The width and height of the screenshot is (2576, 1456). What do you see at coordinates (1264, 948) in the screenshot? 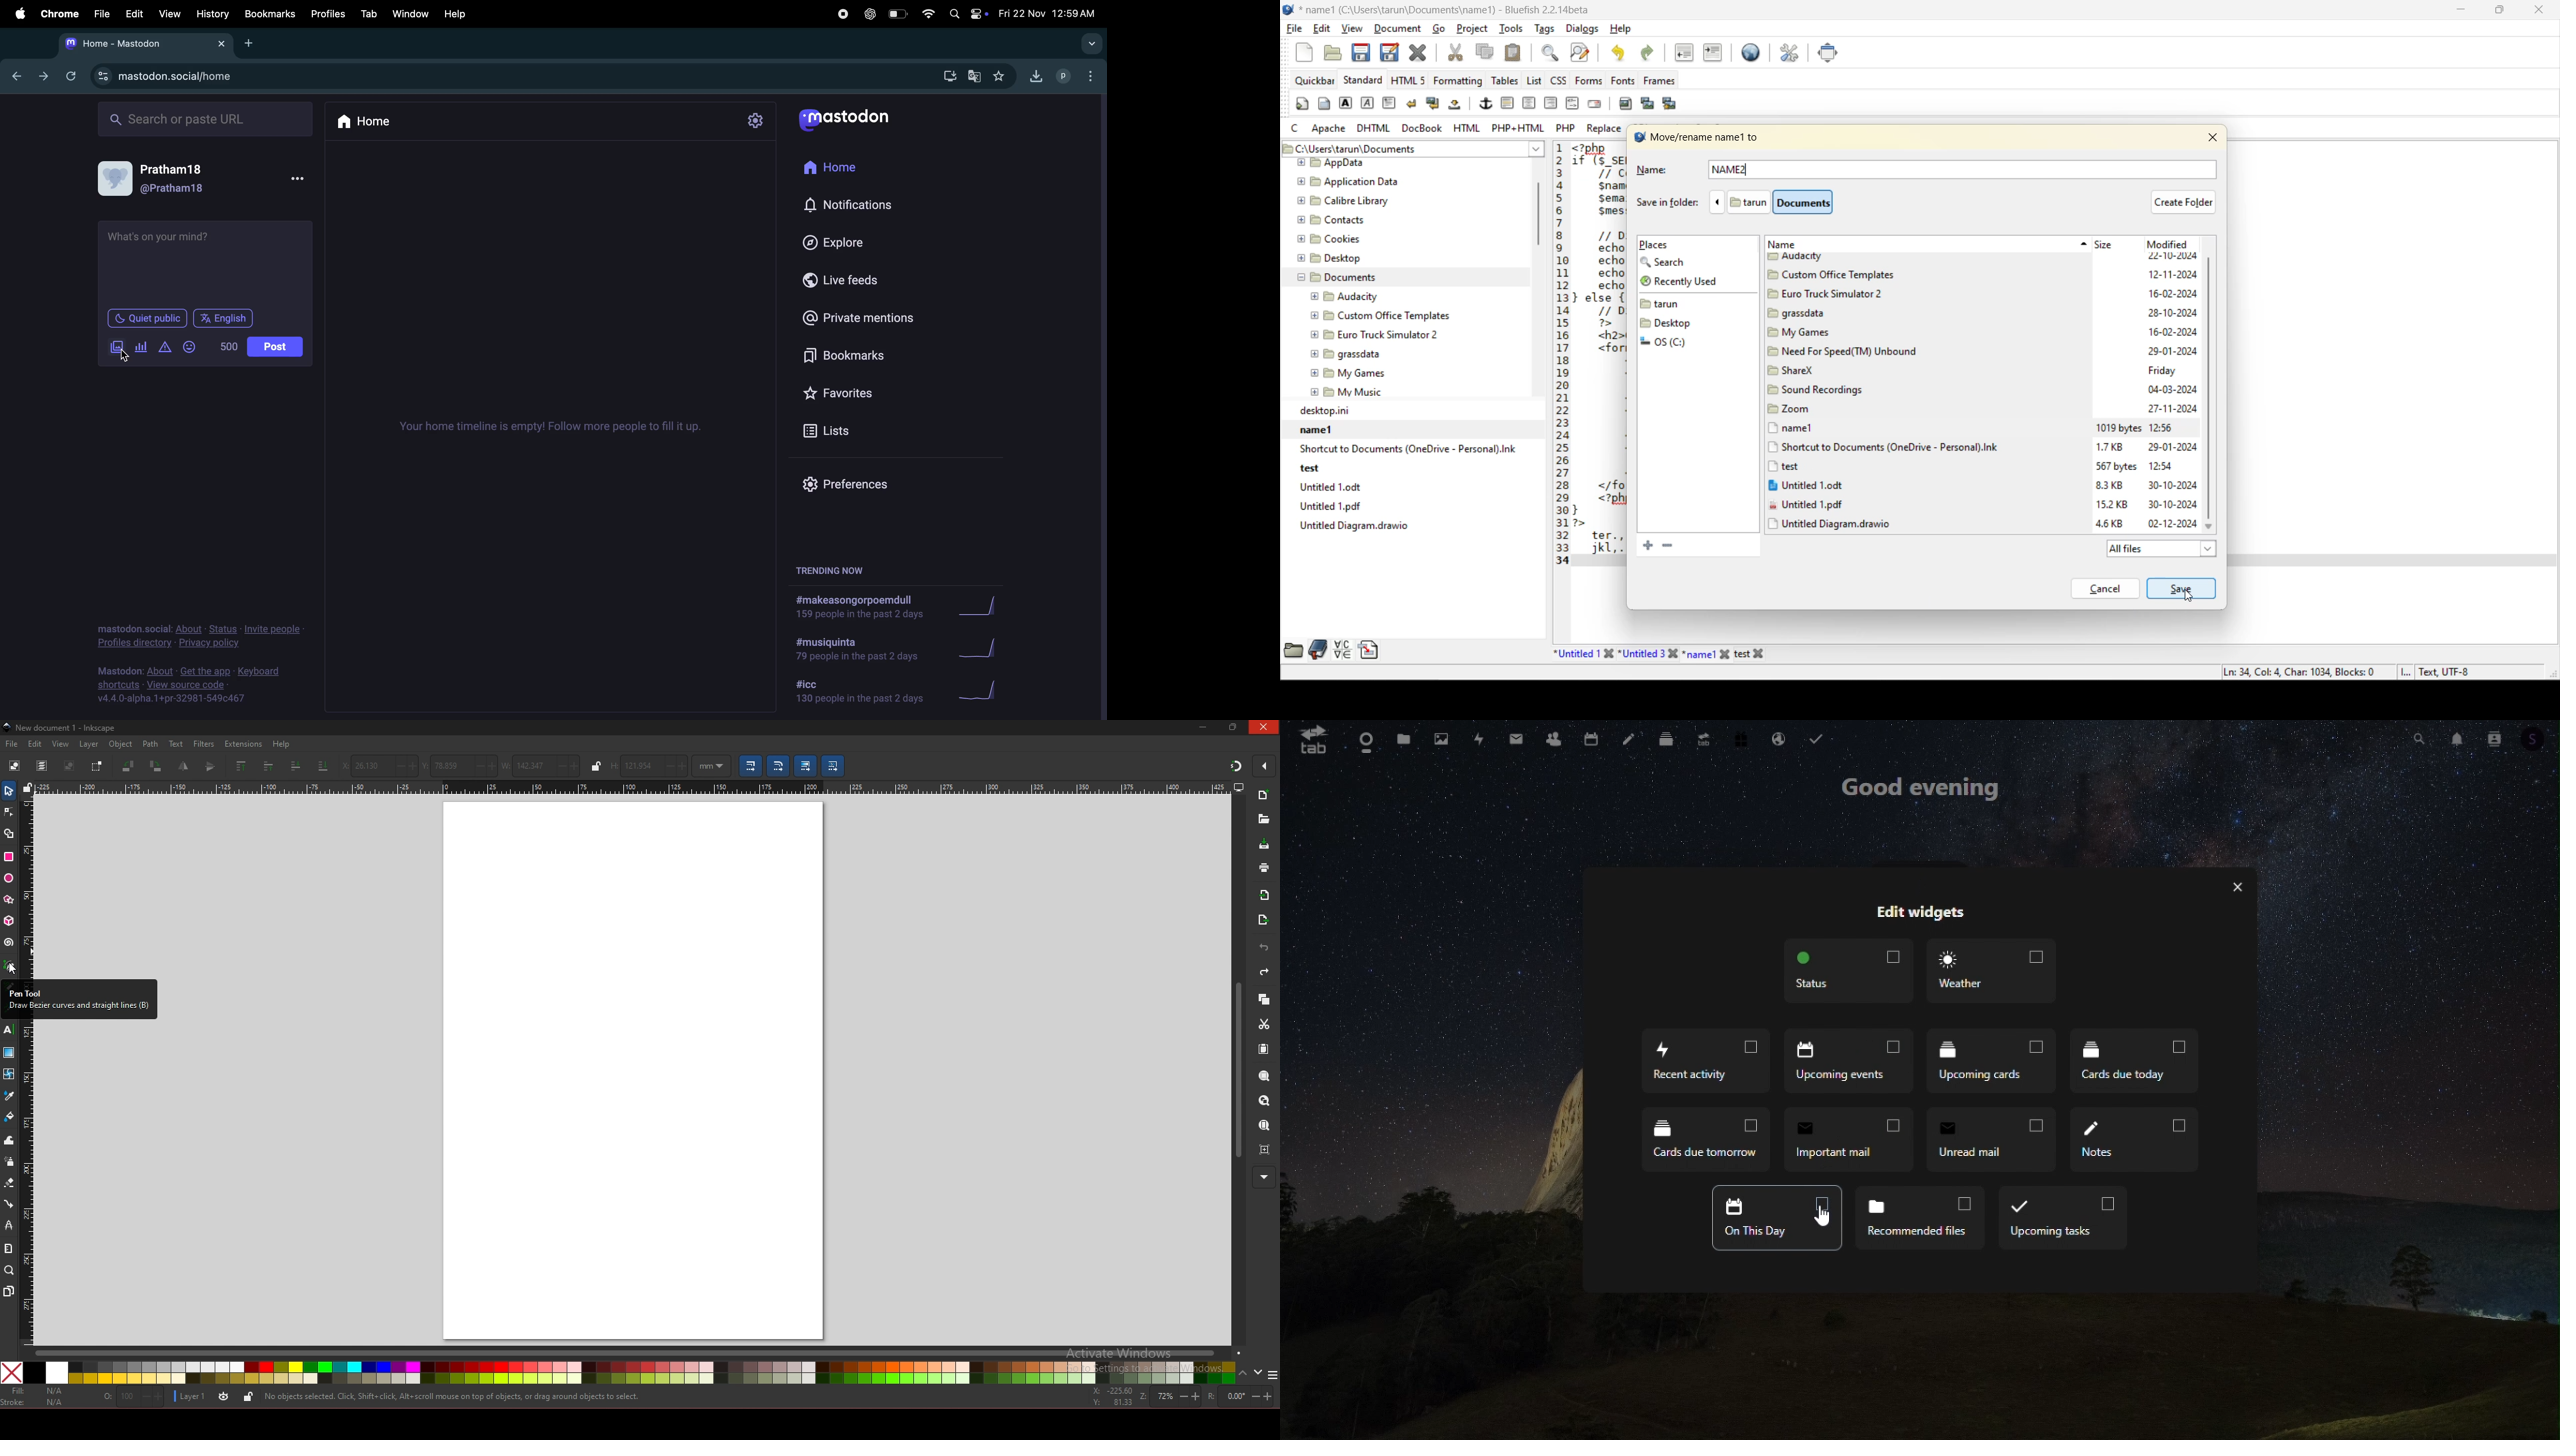
I see `undo` at bounding box center [1264, 948].